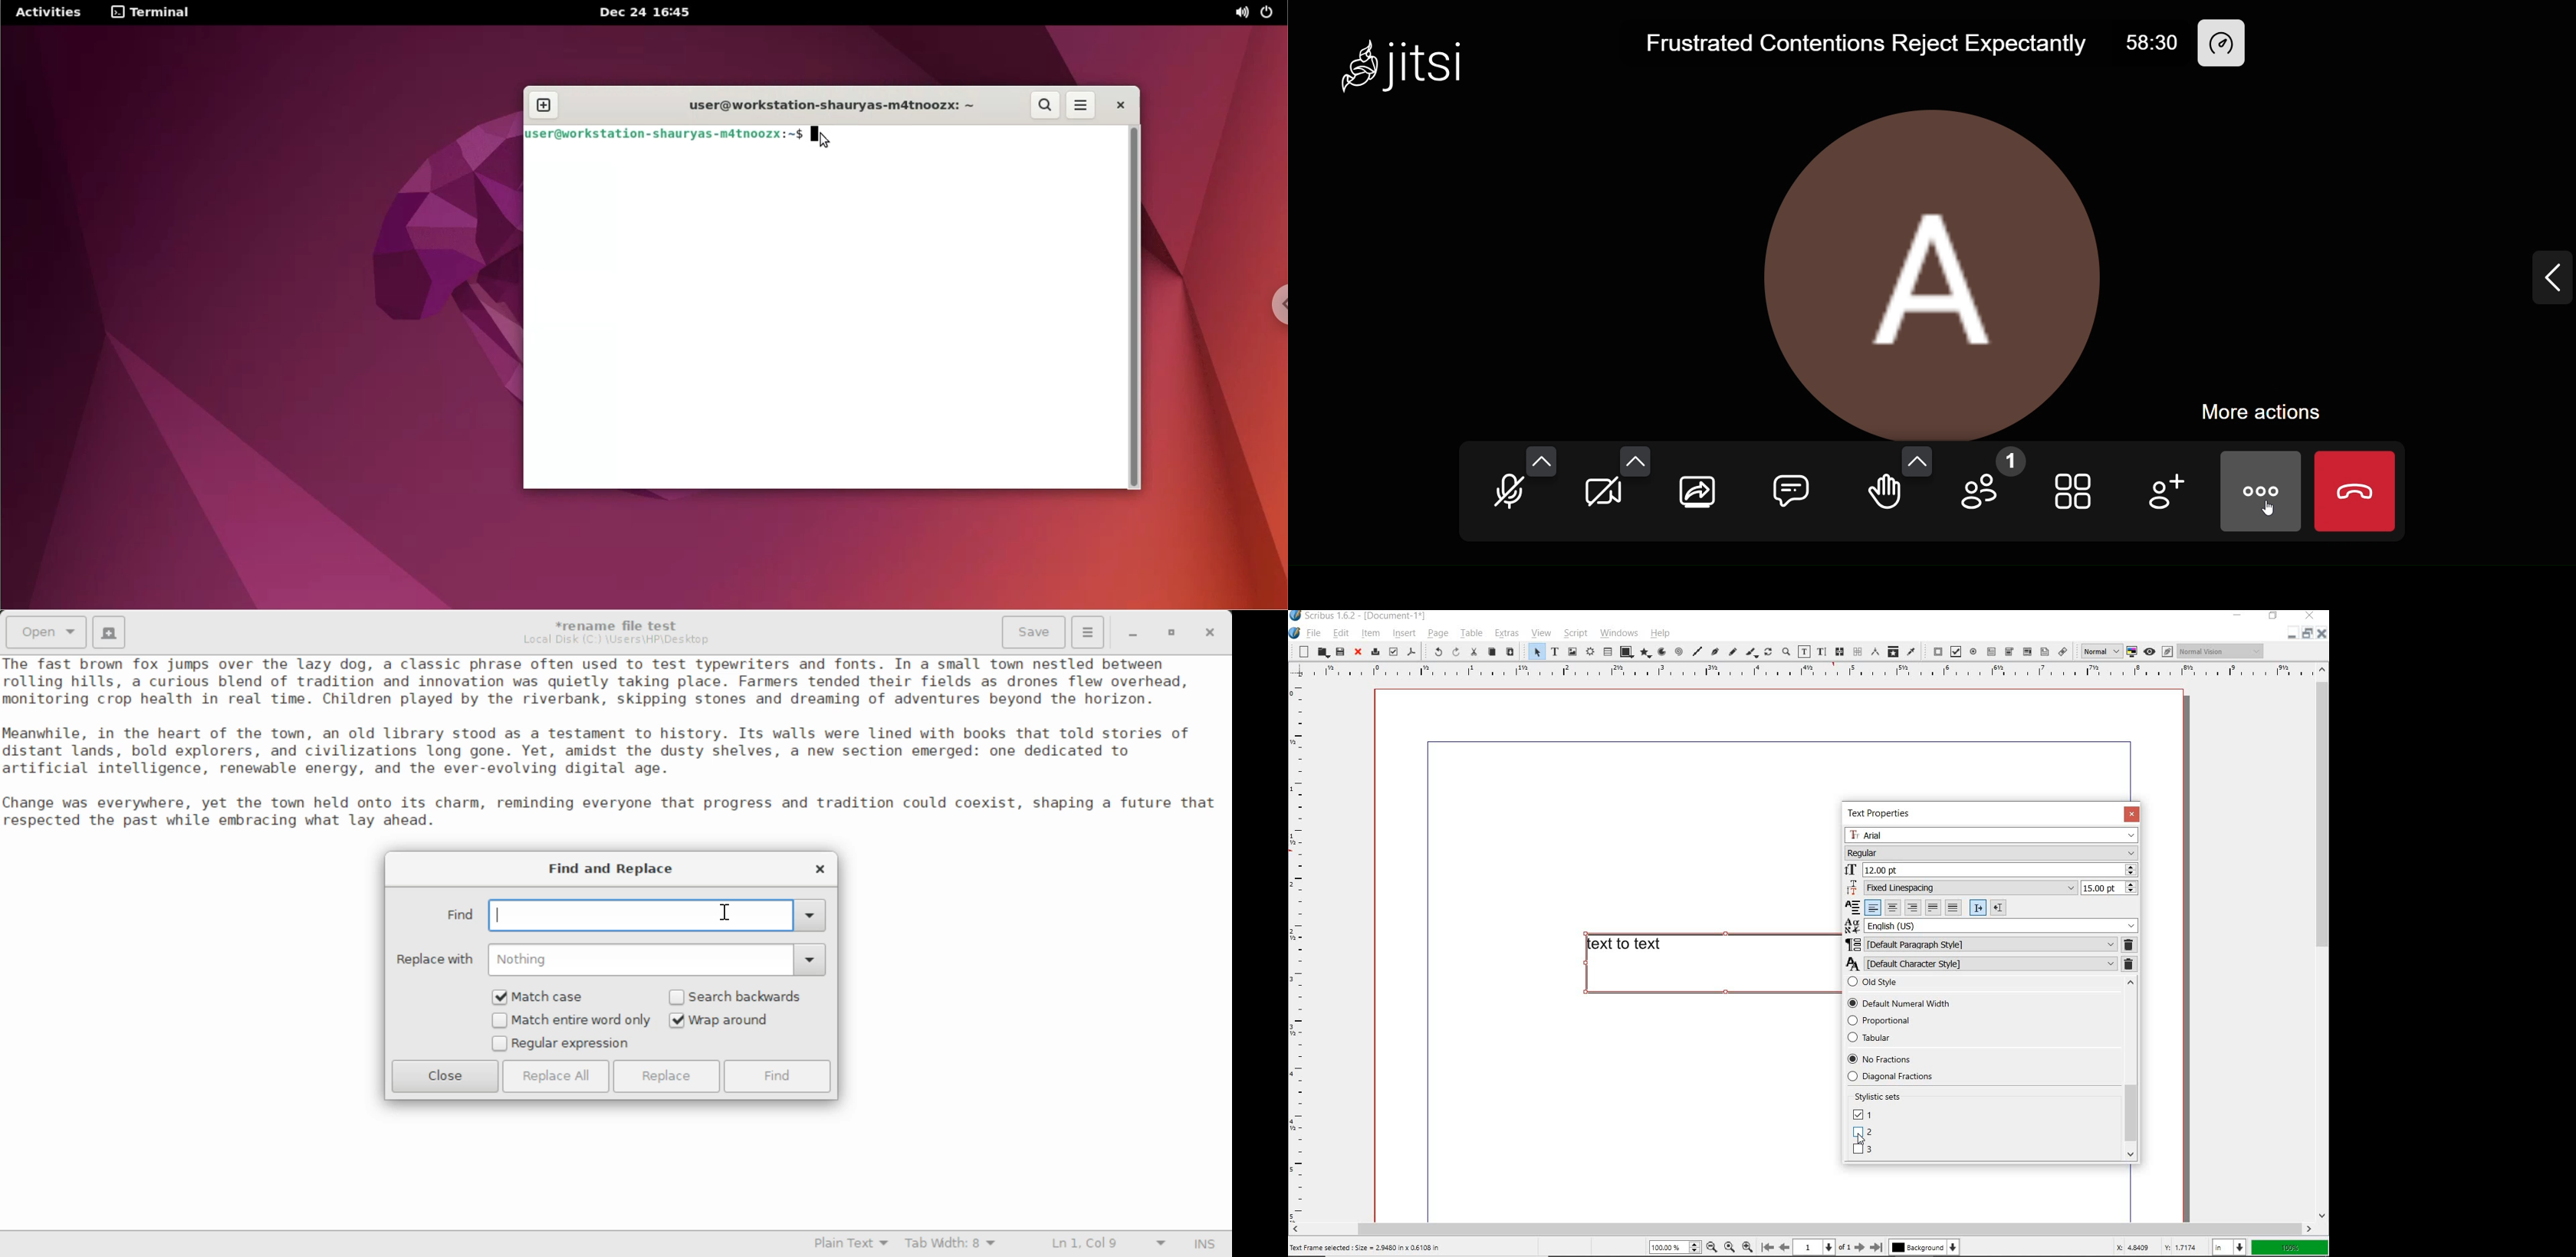  What do you see at coordinates (1714, 653) in the screenshot?
I see `Bezier curve` at bounding box center [1714, 653].